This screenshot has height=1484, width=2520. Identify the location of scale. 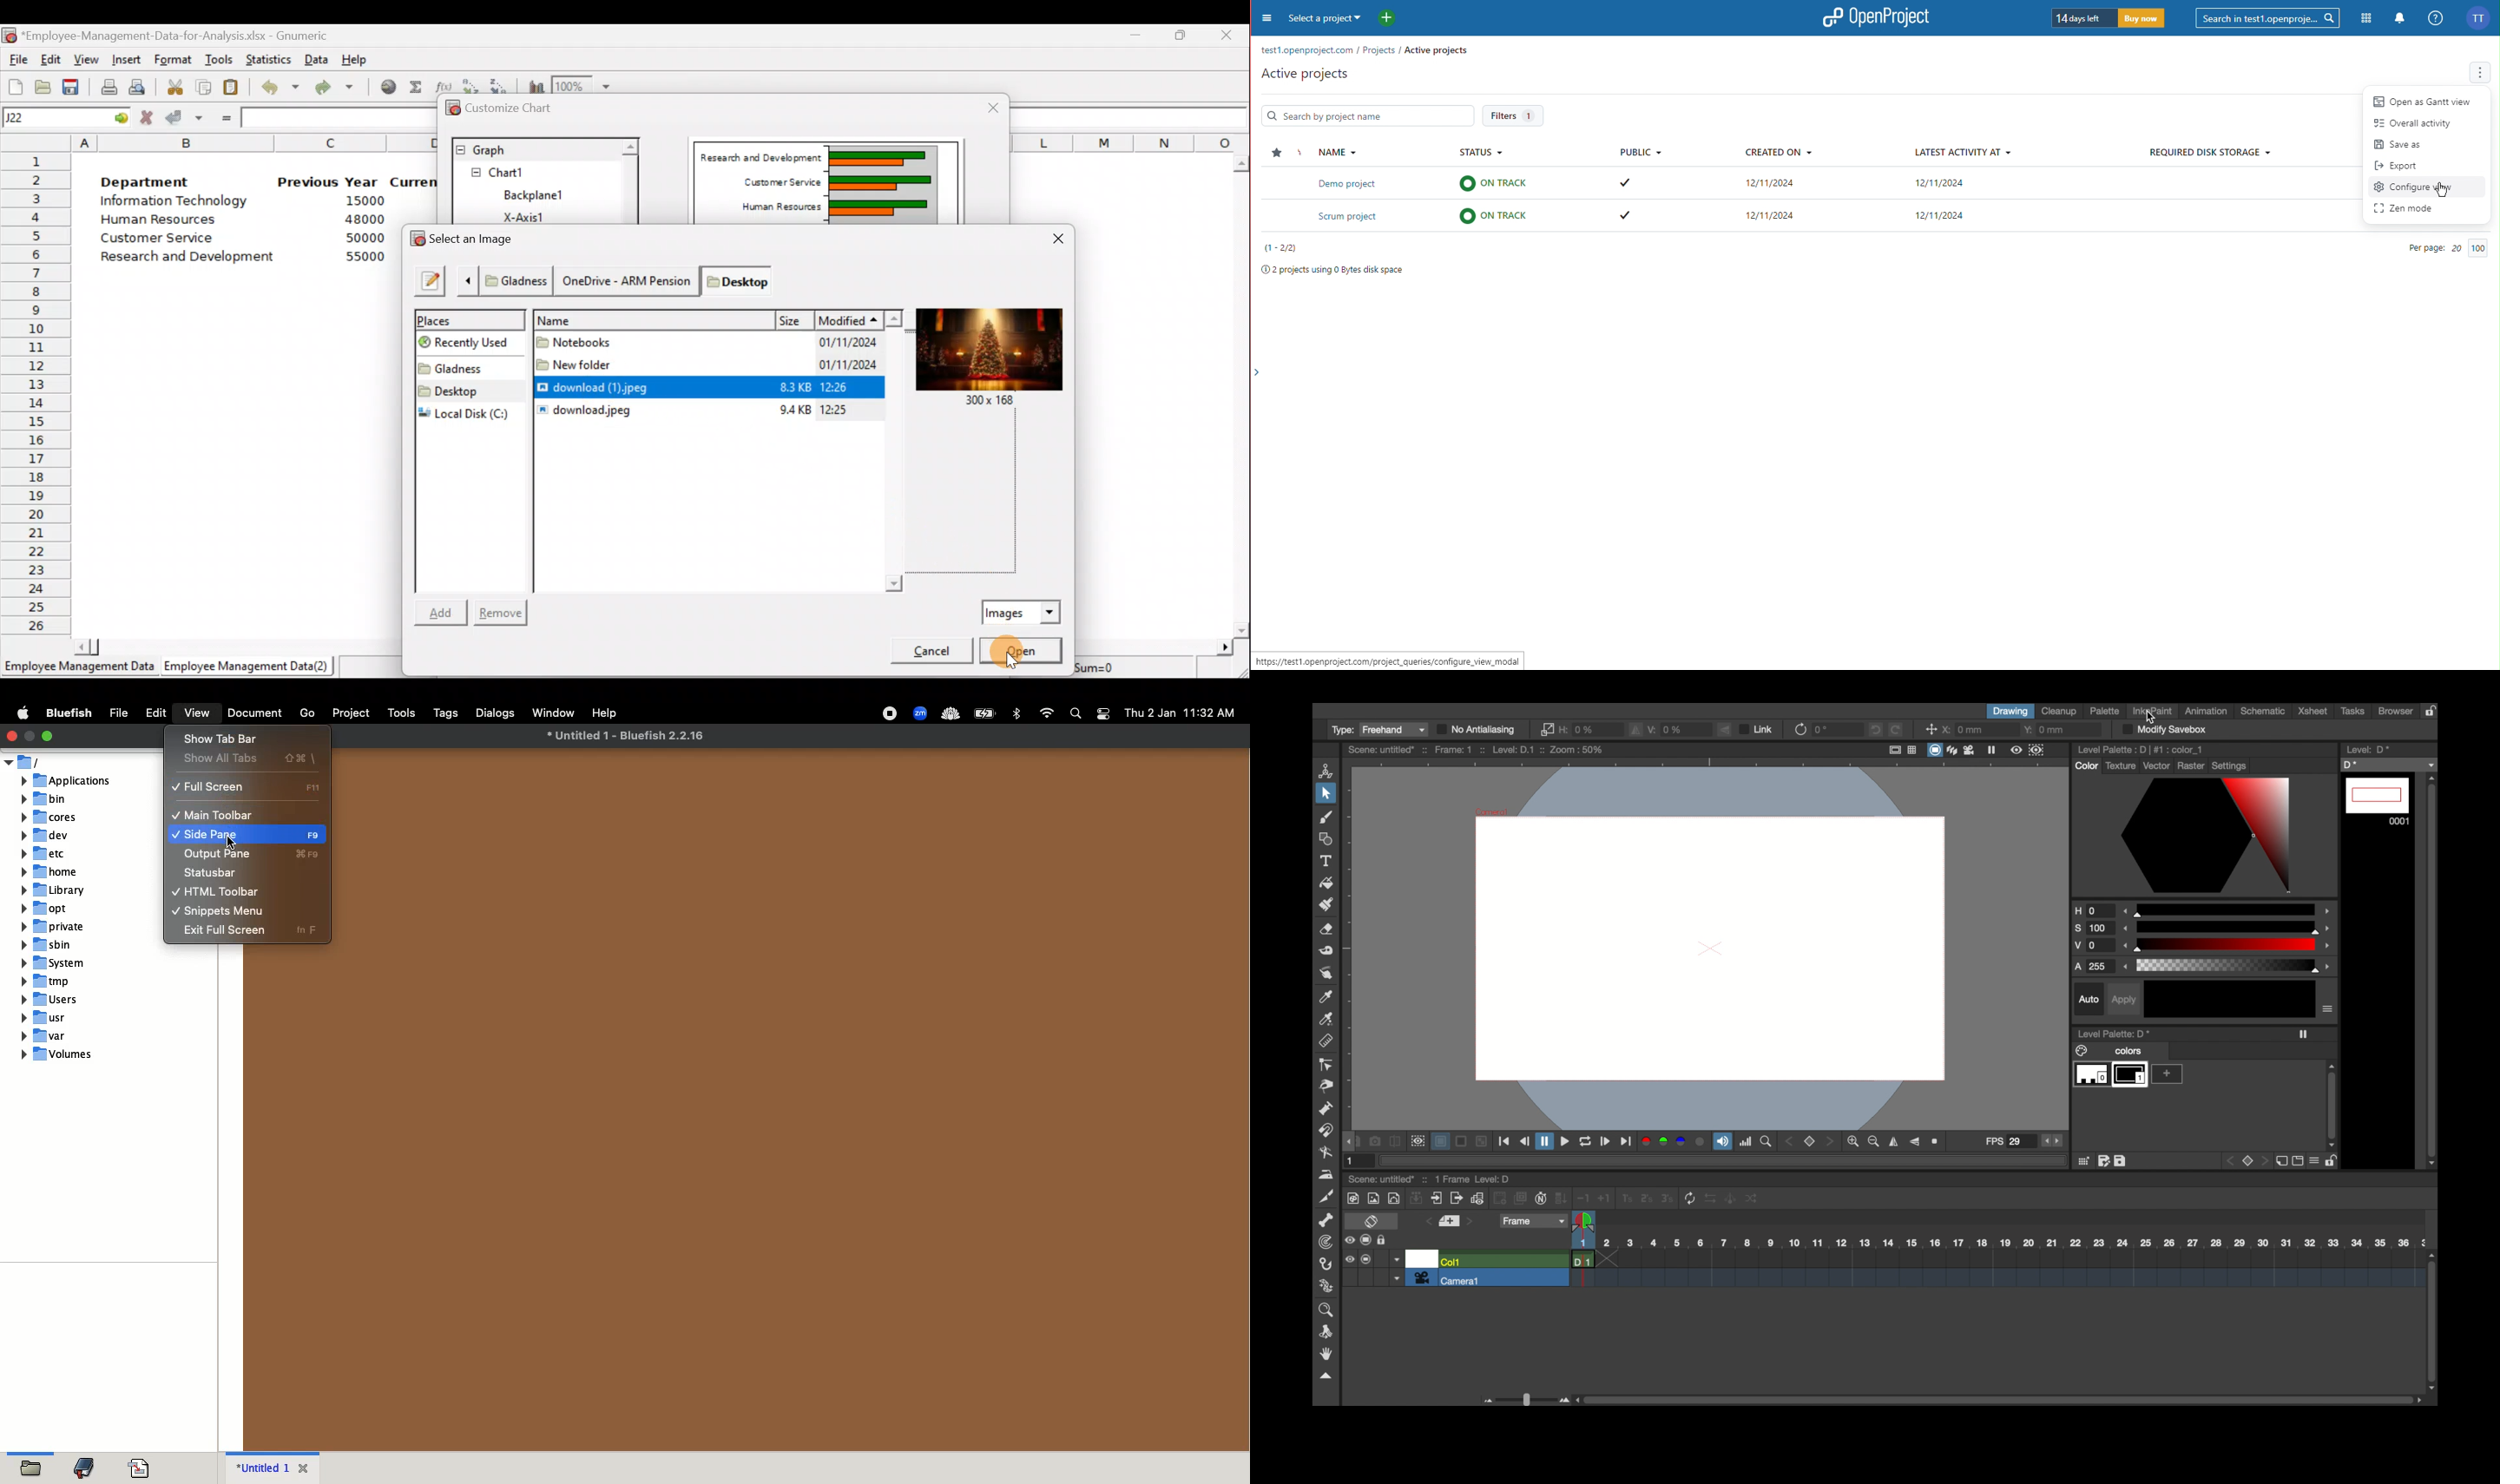
(2228, 908).